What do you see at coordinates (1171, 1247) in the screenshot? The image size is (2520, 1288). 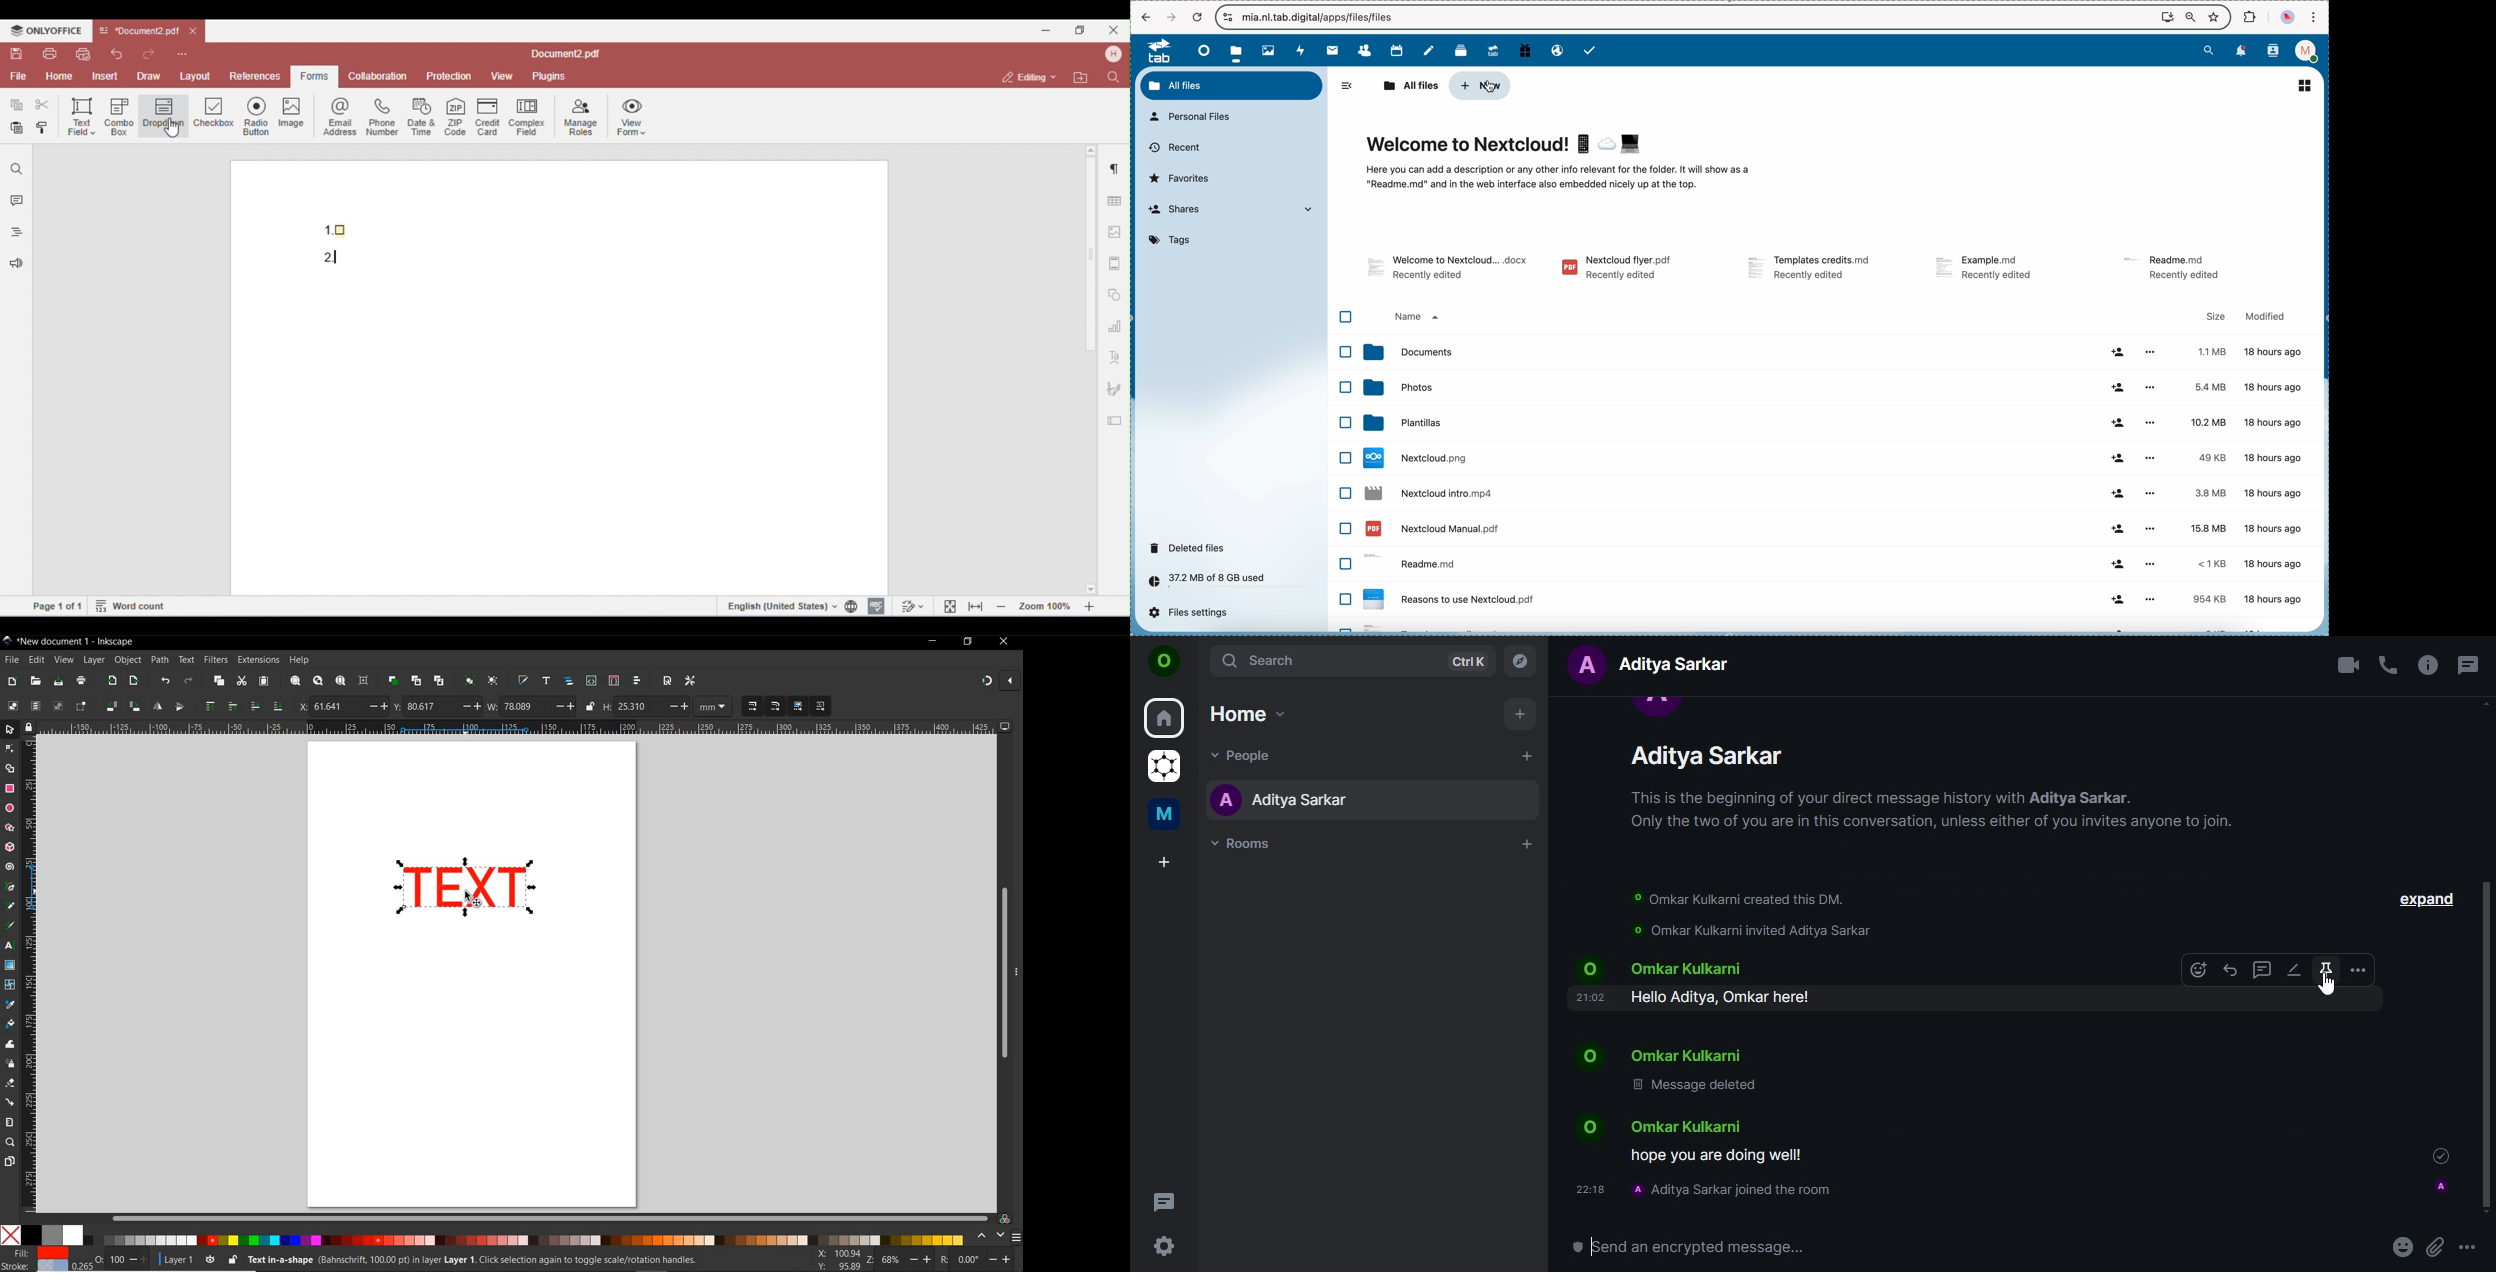 I see `quick settings` at bounding box center [1171, 1247].